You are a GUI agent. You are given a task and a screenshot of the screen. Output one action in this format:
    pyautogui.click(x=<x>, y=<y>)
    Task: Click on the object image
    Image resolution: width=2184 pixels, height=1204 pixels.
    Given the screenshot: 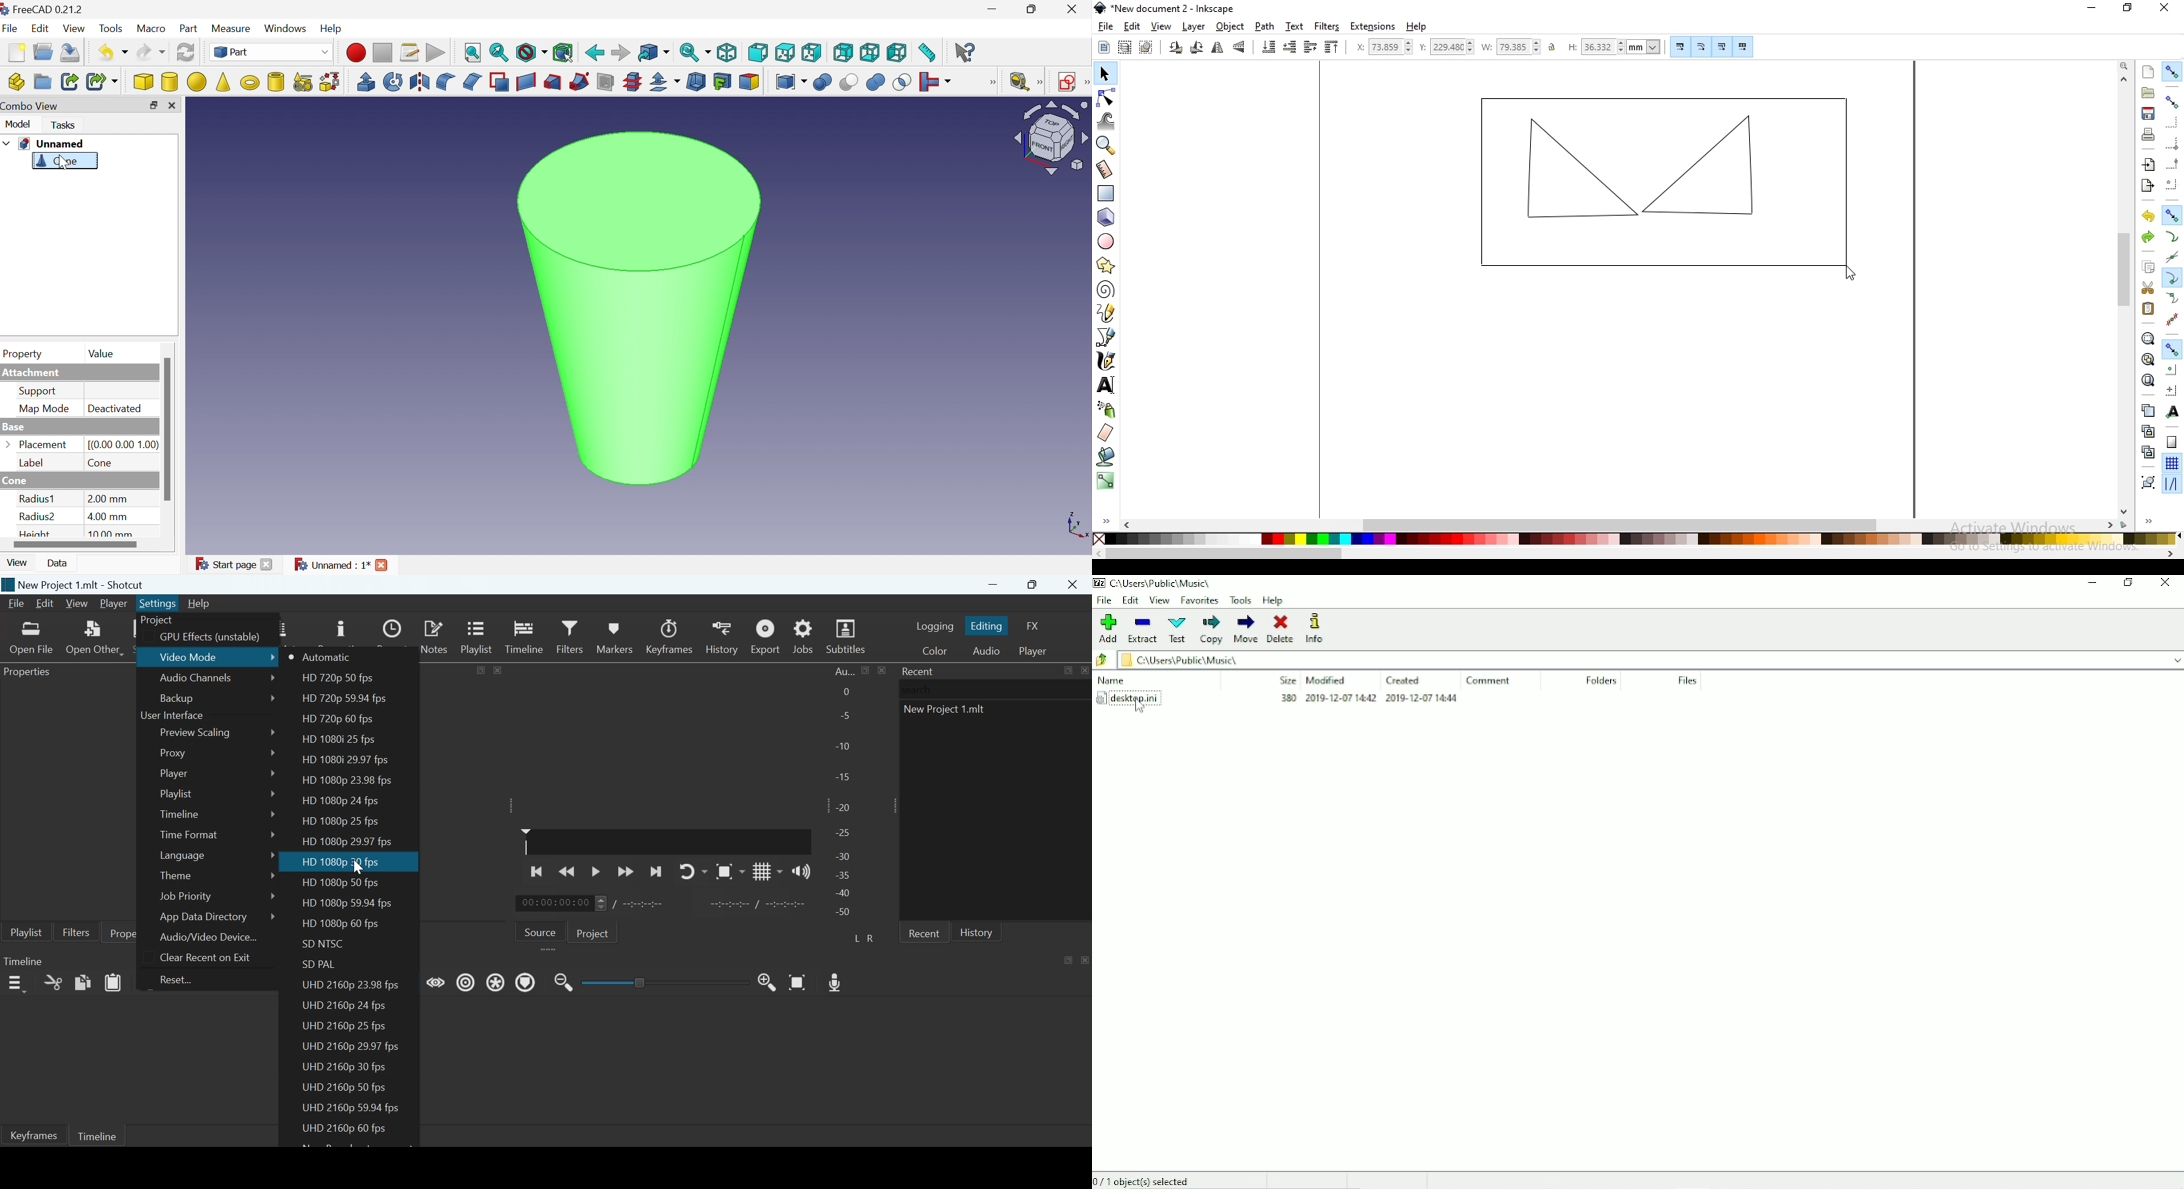 What is the action you would take?
    pyautogui.click(x=1660, y=182)
    